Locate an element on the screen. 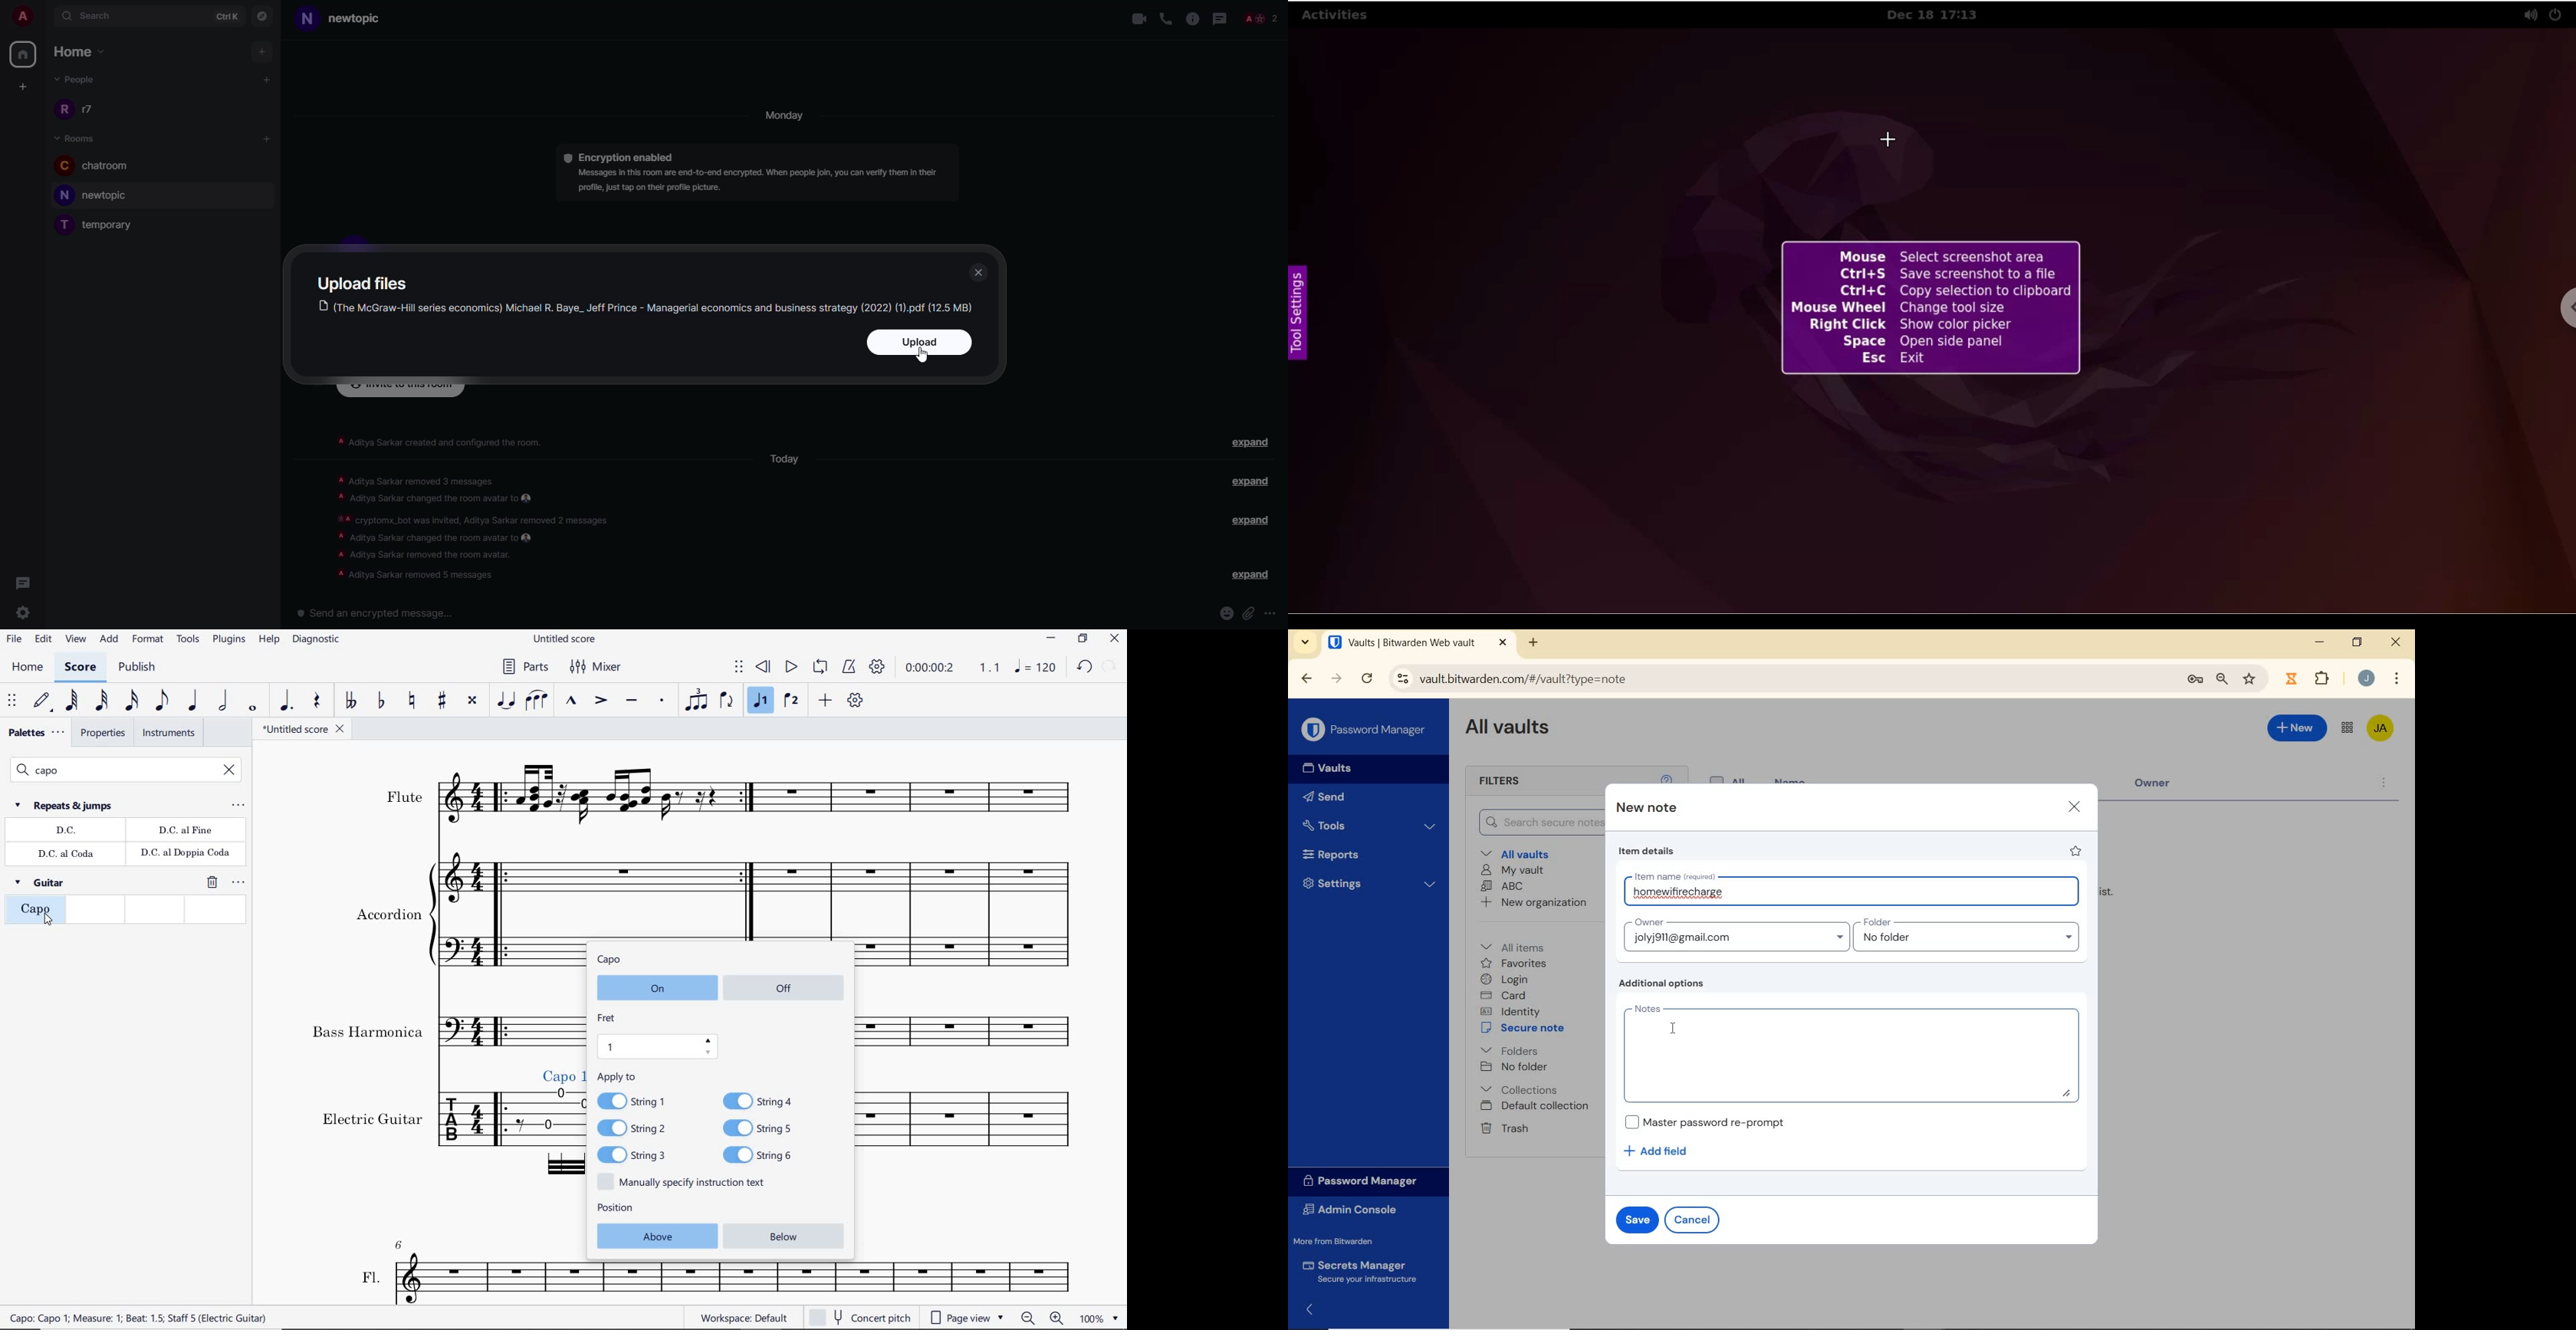  item name is located at coordinates (1856, 891).